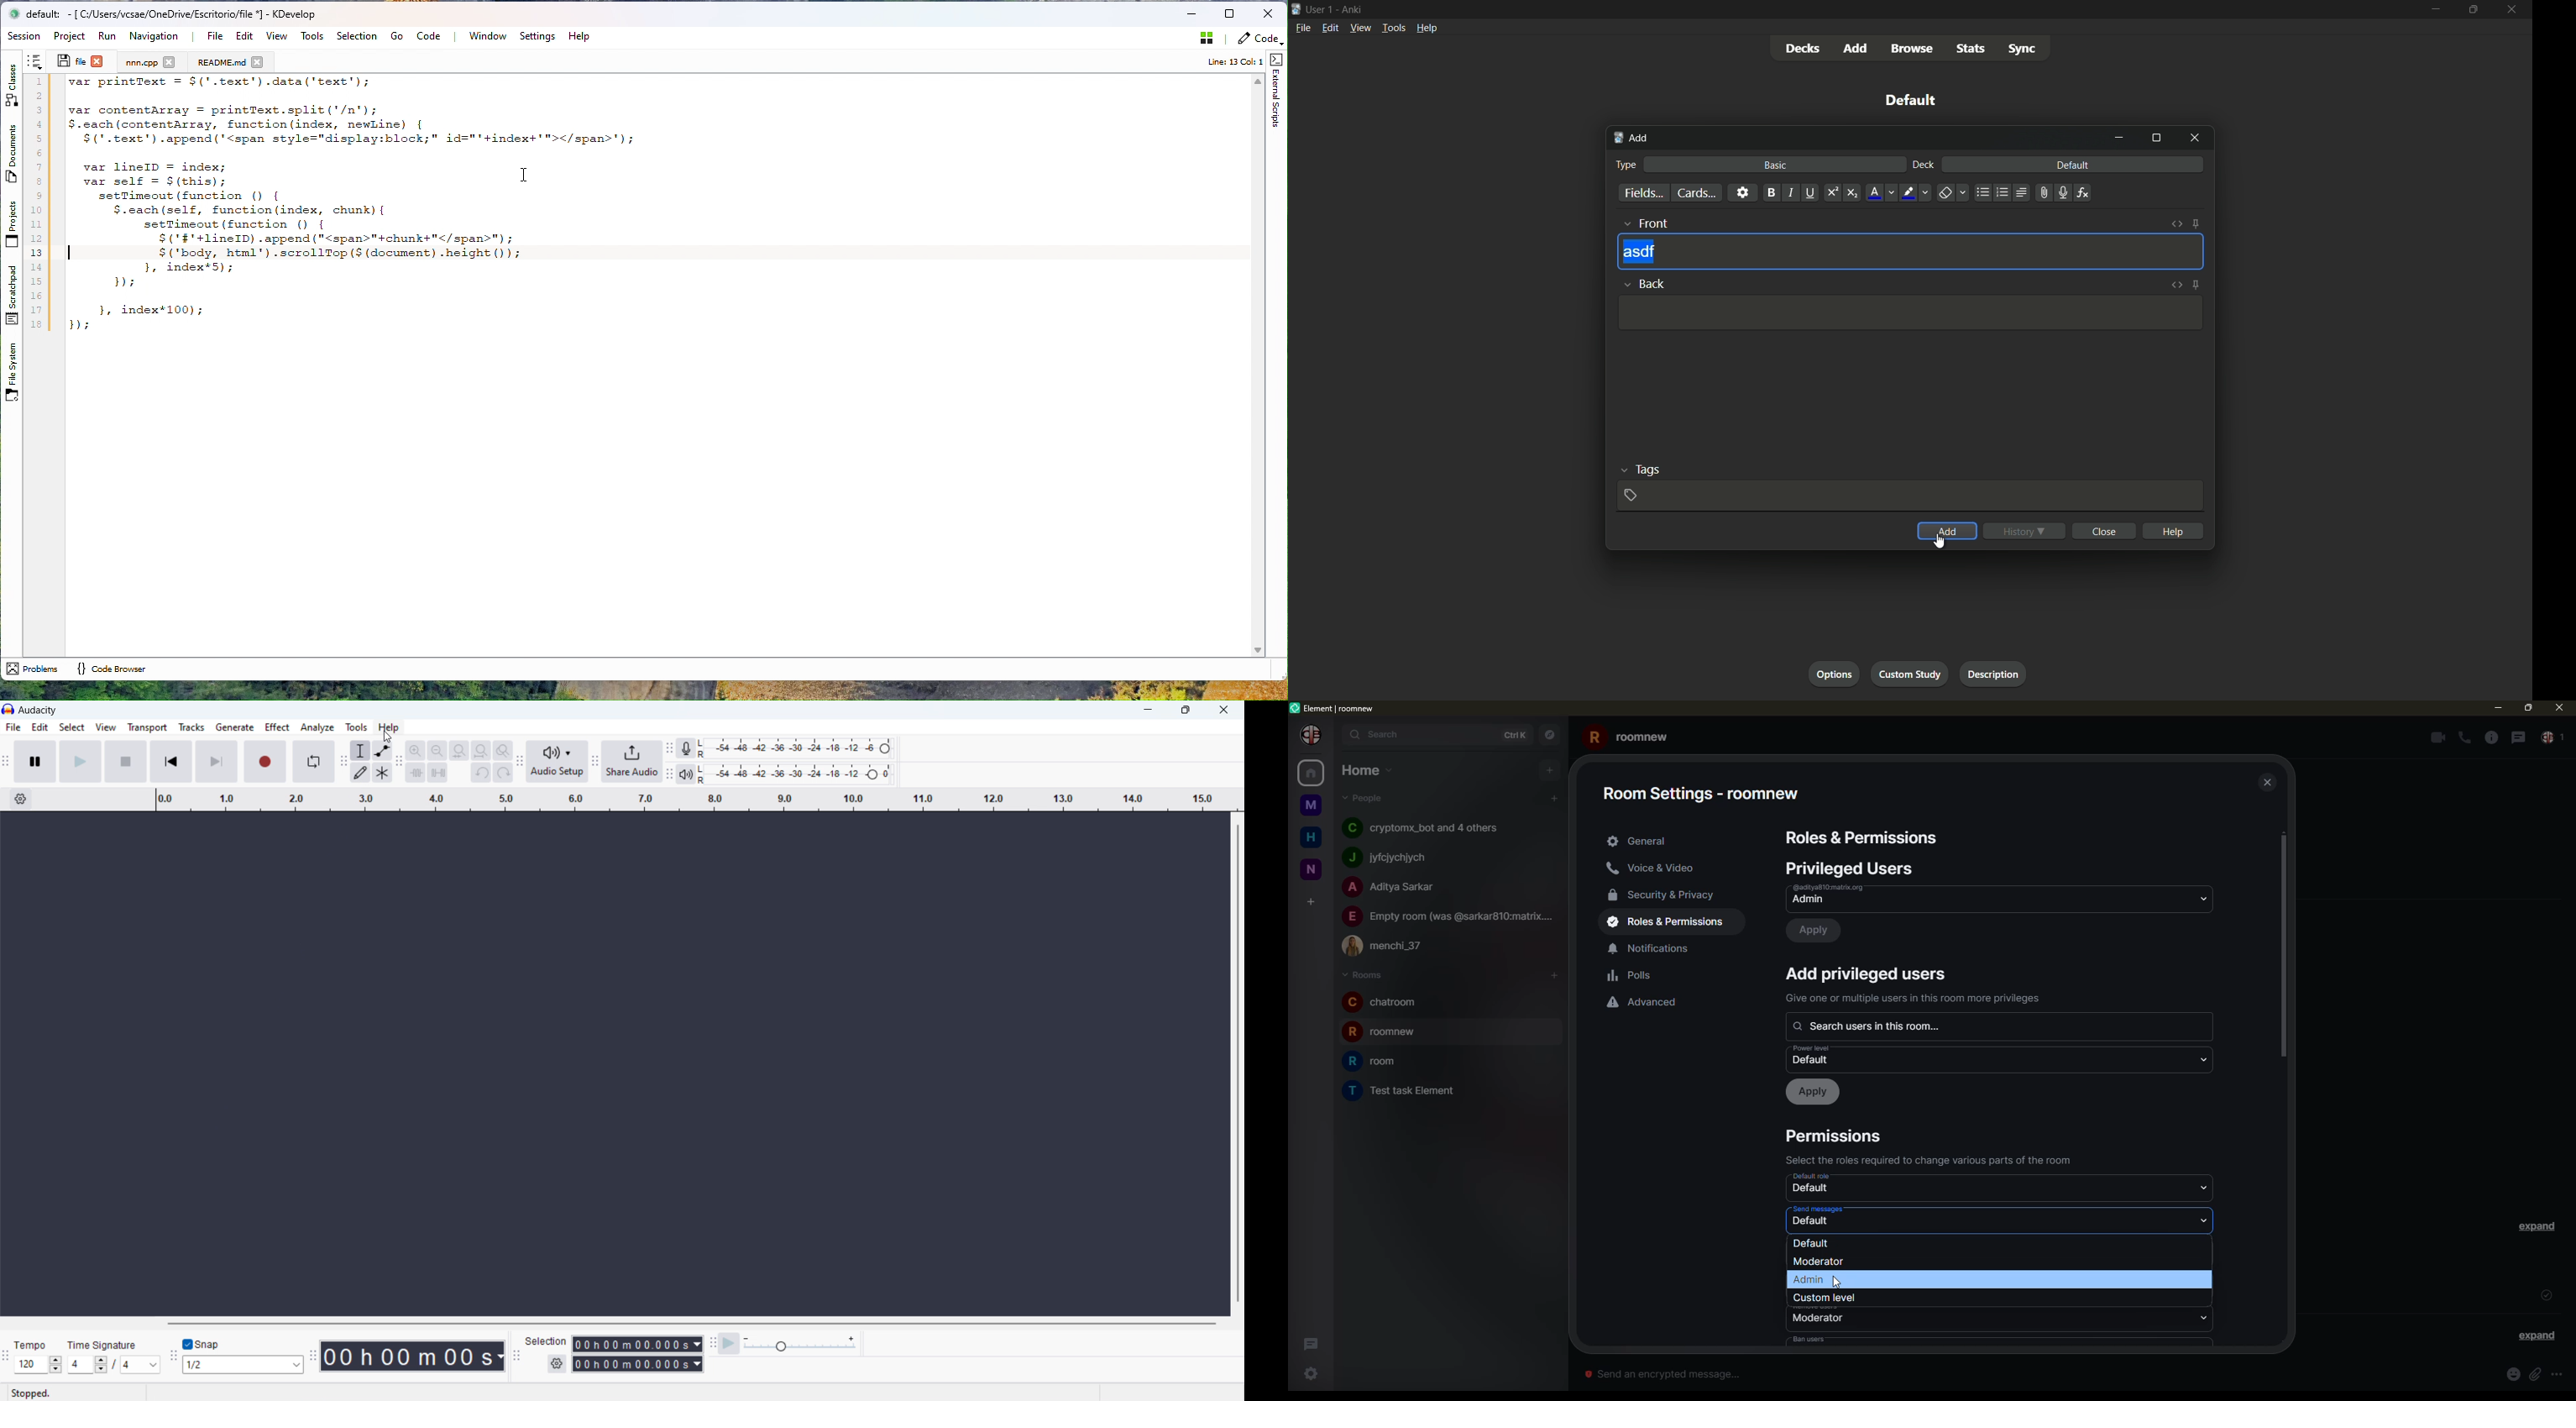 This screenshot has height=1428, width=2576. I want to click on front, so click(1645, 222).